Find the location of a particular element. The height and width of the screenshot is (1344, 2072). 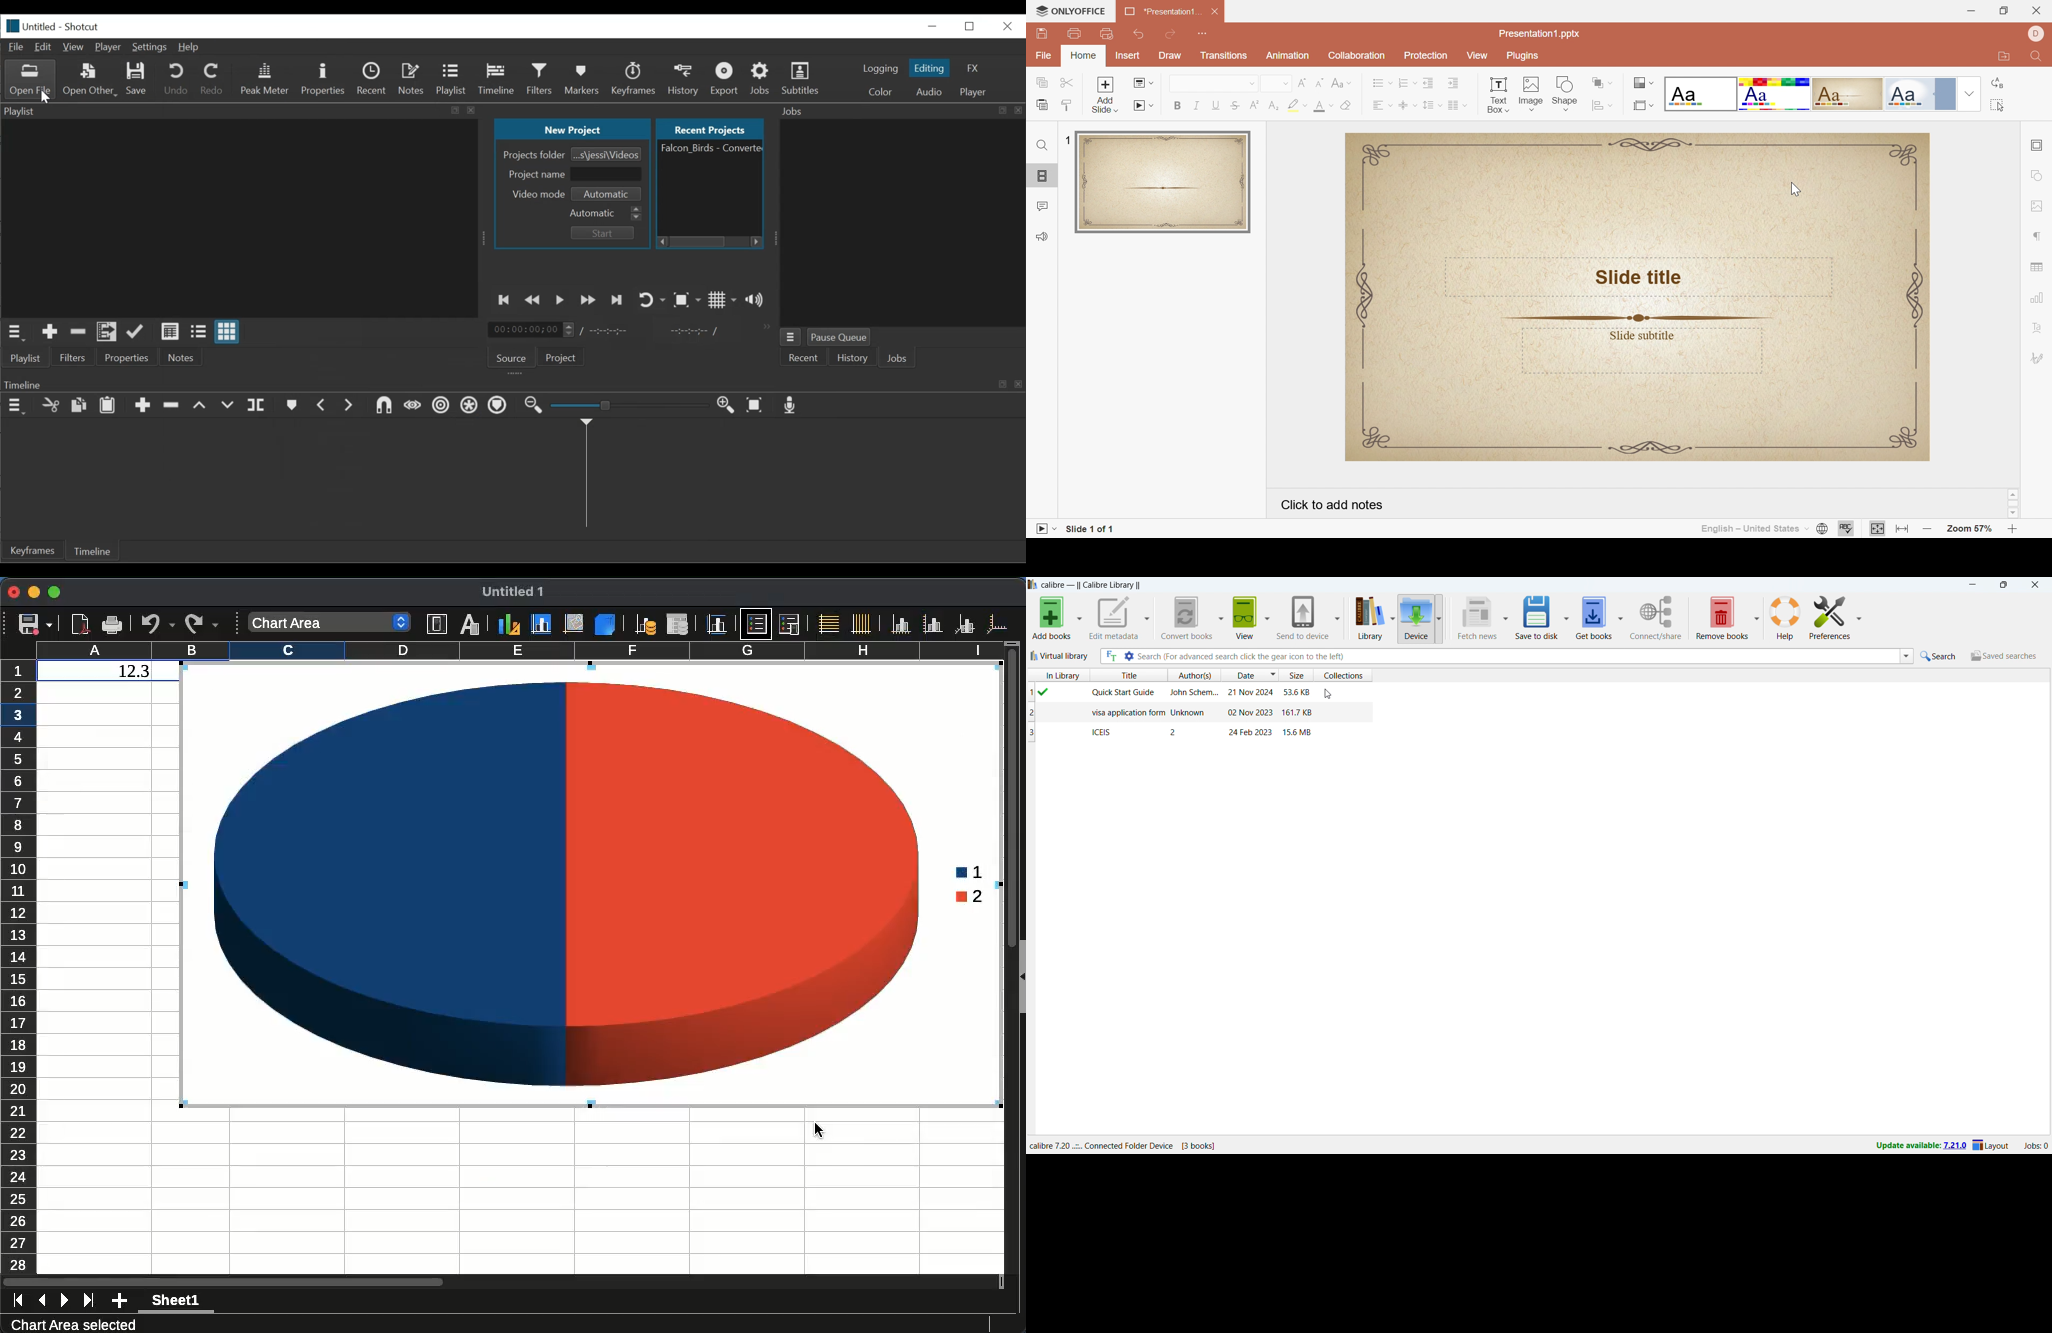

Drop Down is located at coordinates (1653, 83).